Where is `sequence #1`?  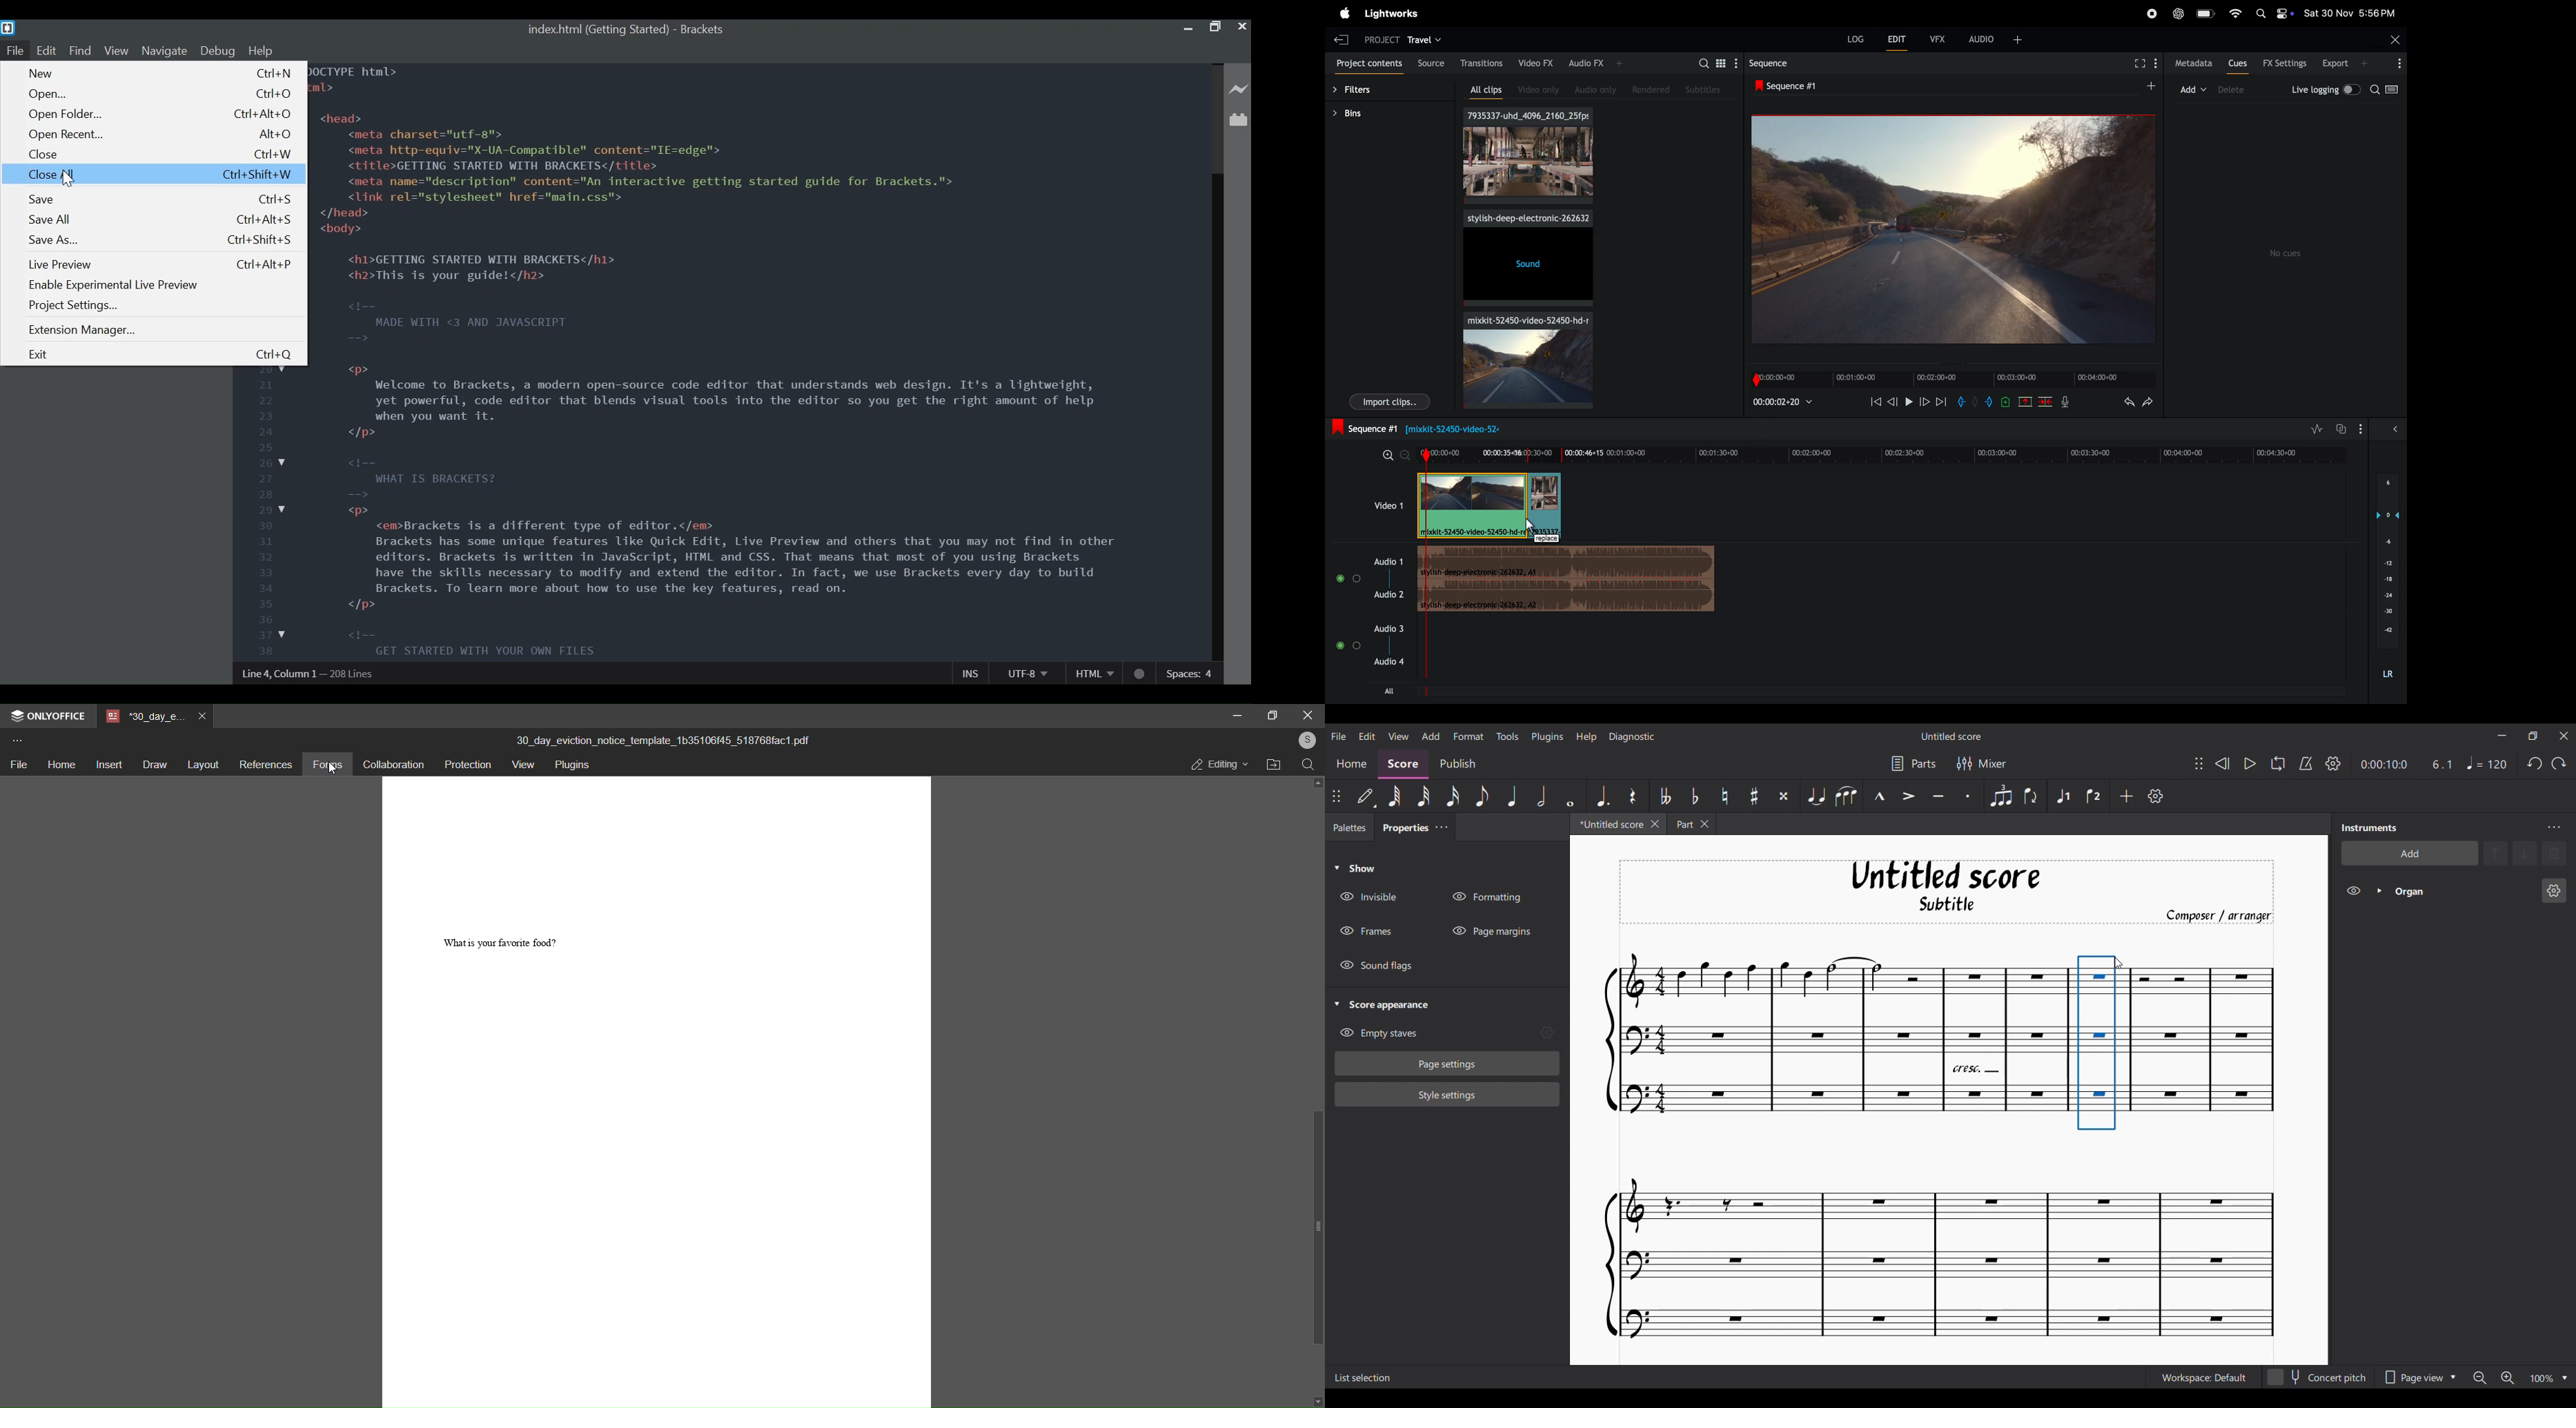
sequence #1 is located at coordinates (1789, 87).